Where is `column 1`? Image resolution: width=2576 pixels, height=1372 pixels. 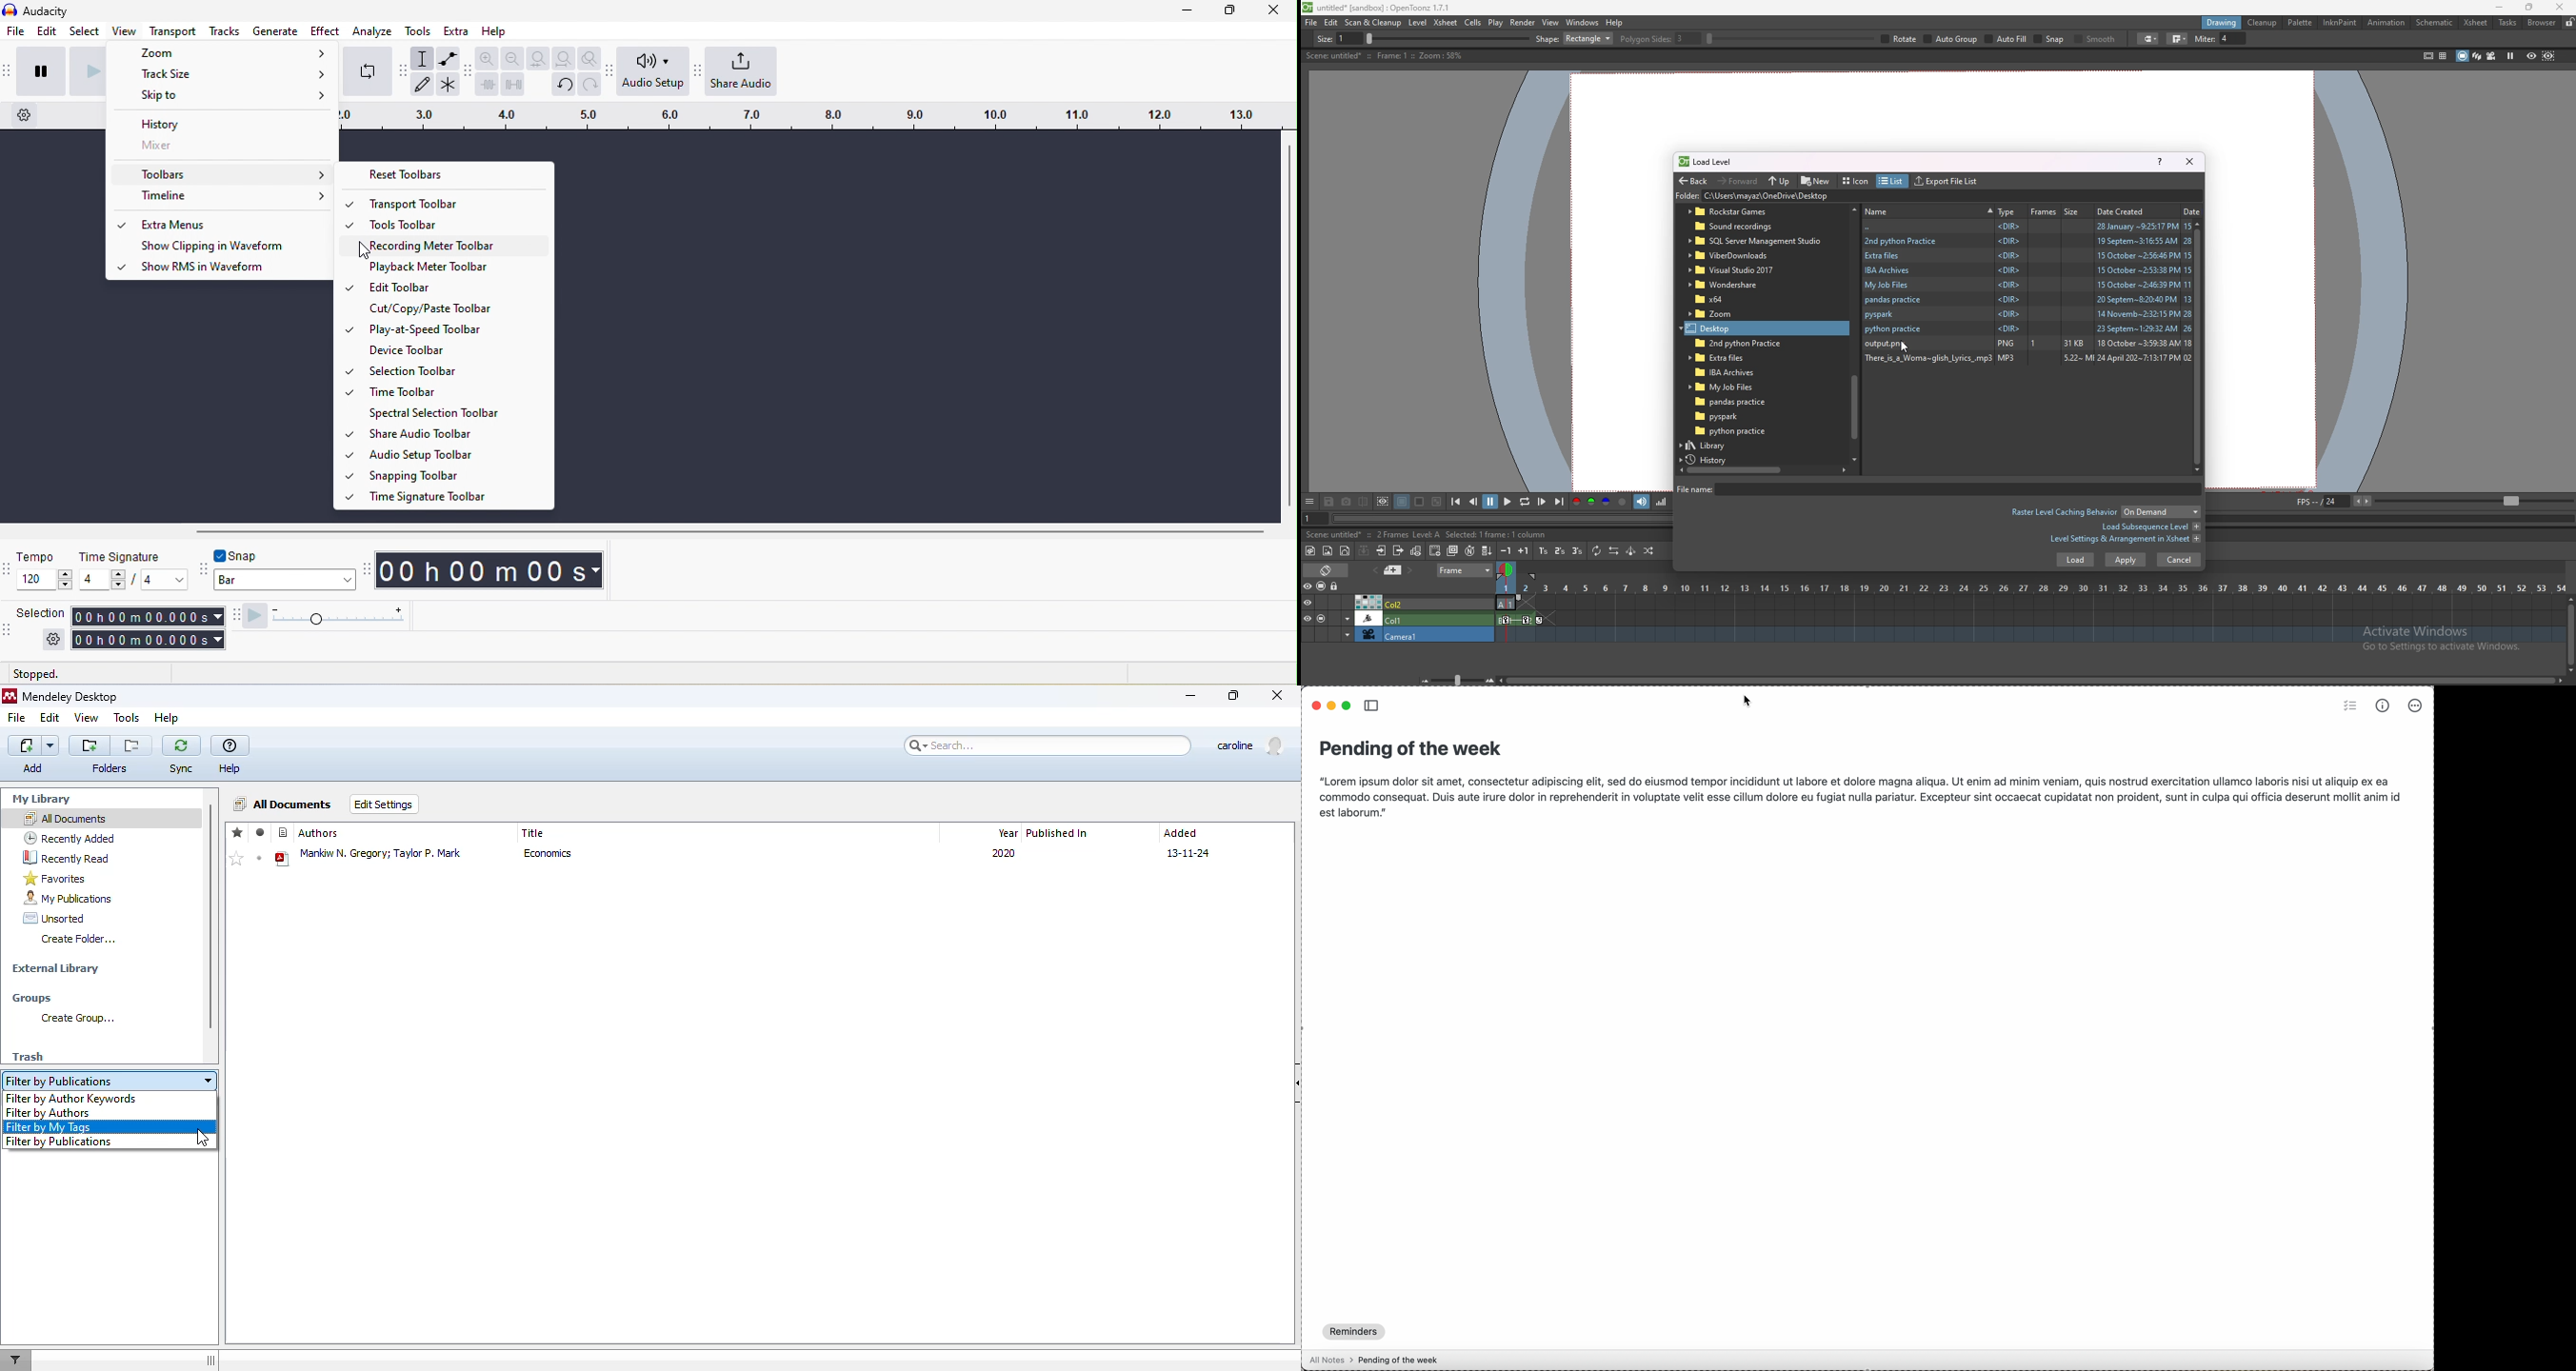 column 1 is located at coordinates (1398, 618).